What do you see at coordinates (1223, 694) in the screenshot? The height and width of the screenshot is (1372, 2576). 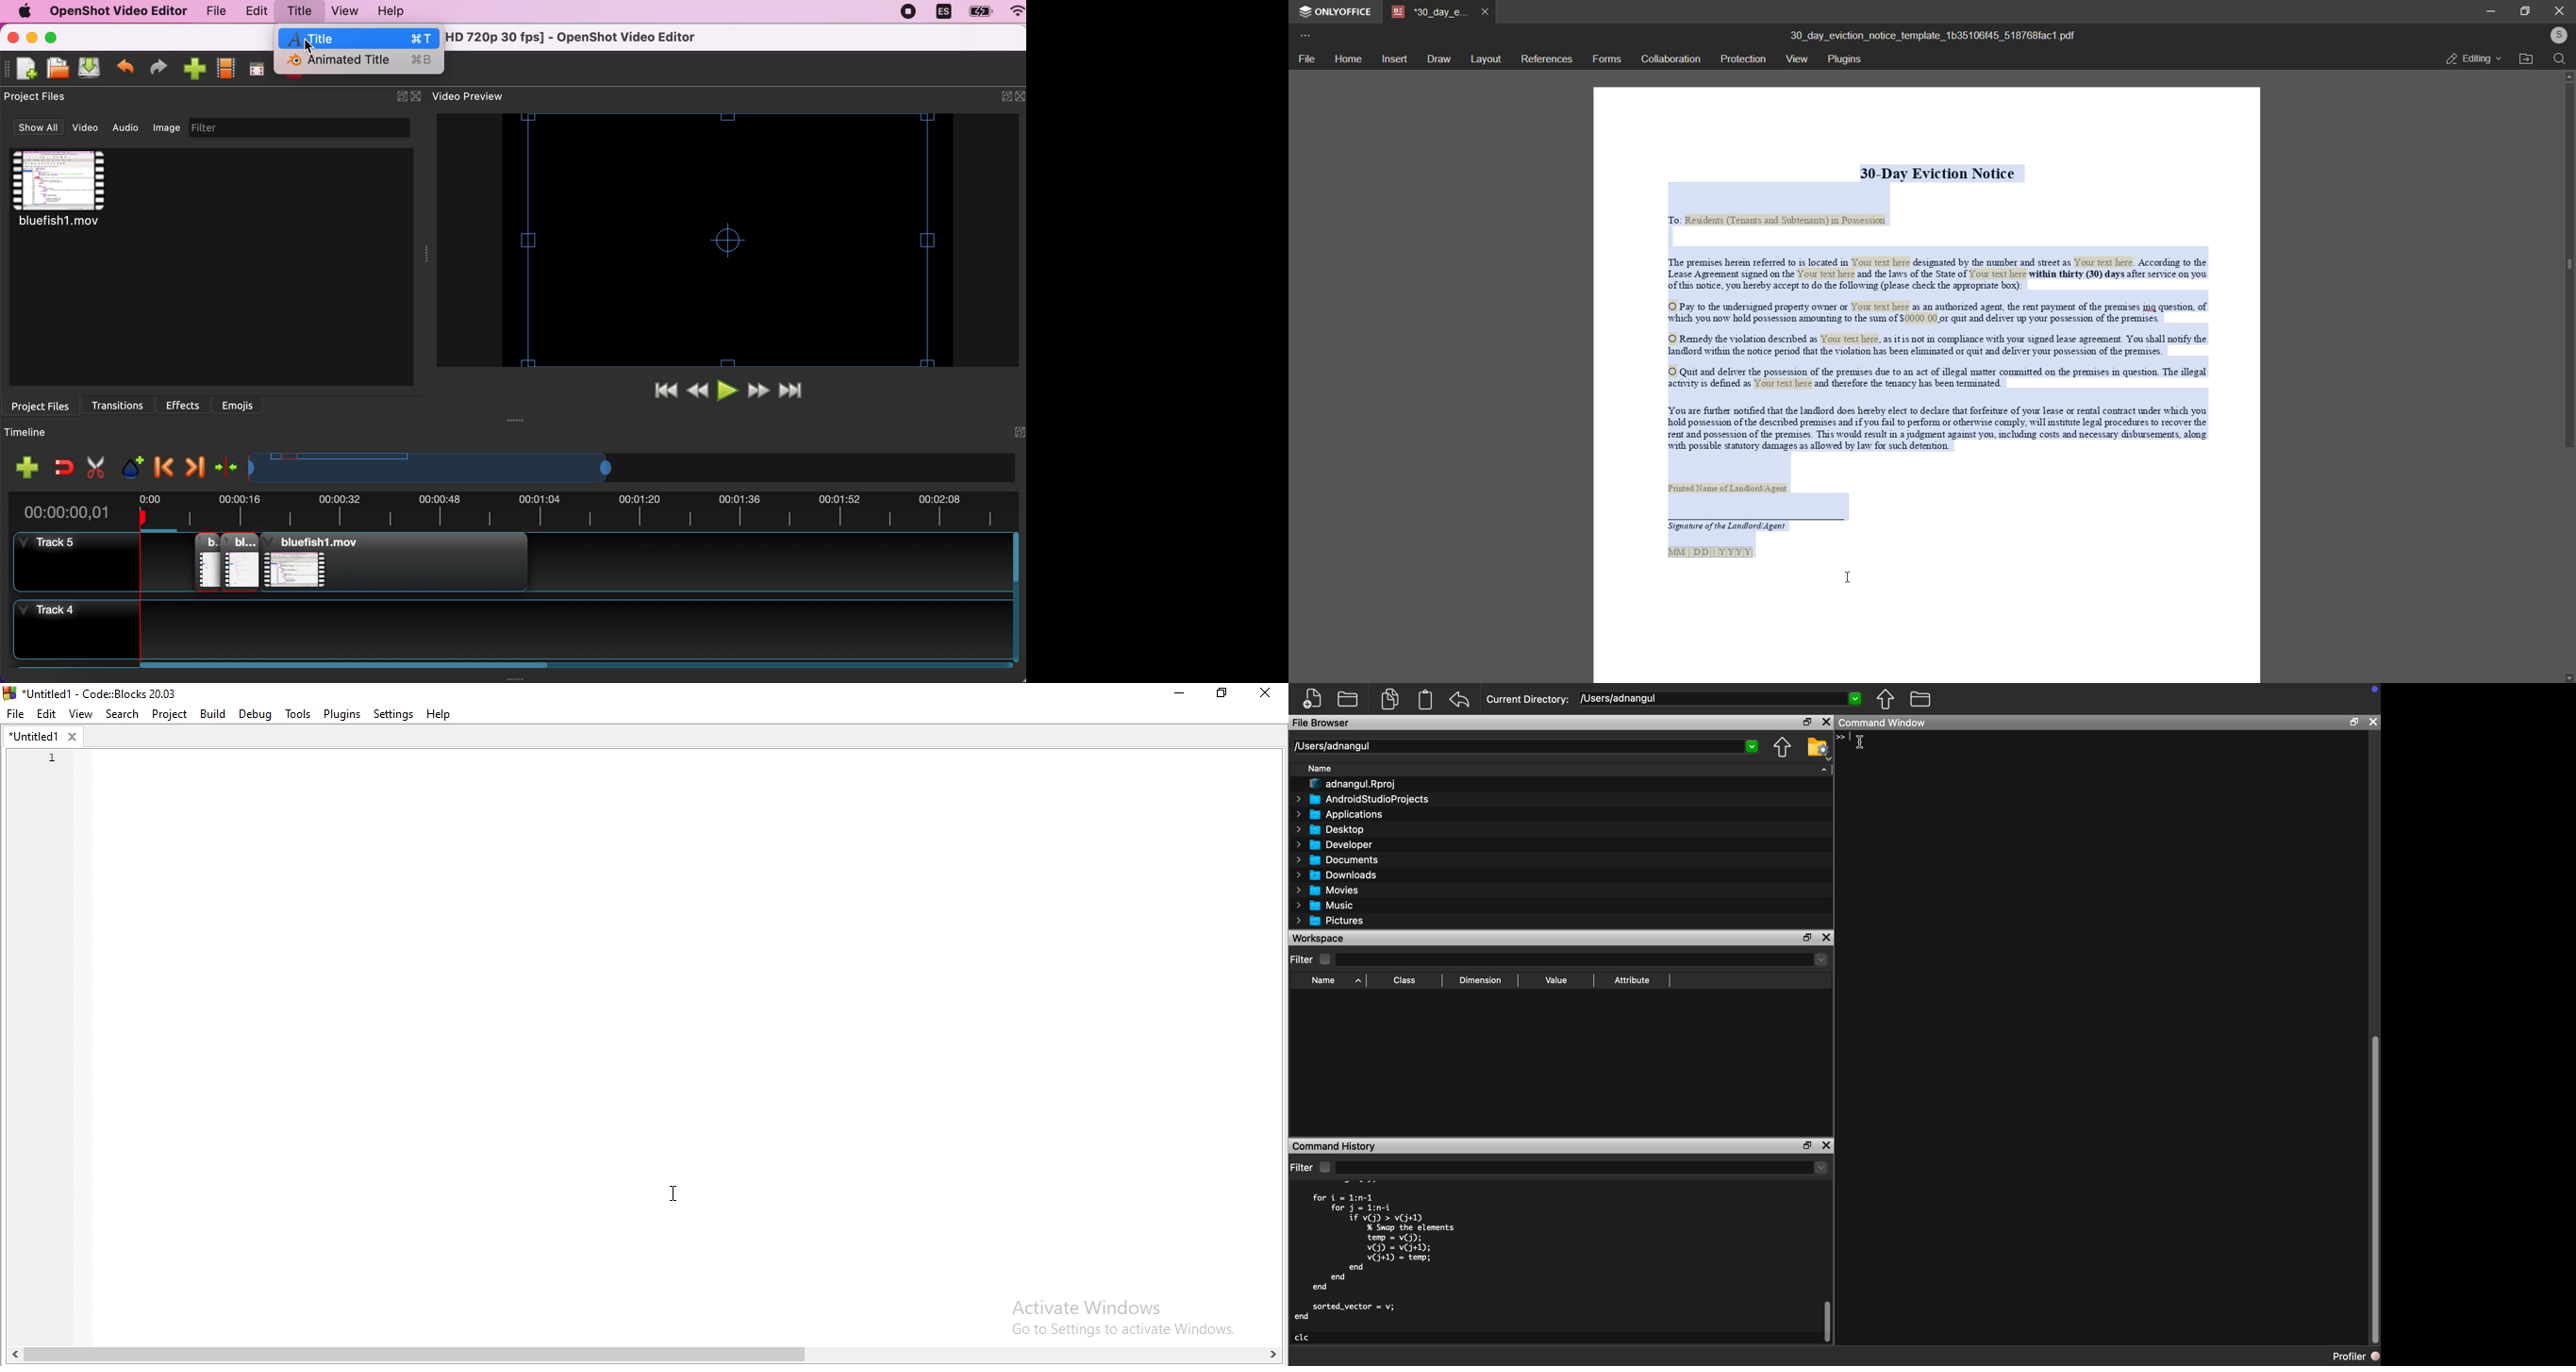 I see `Restore` at bounding box center [1223, 694].